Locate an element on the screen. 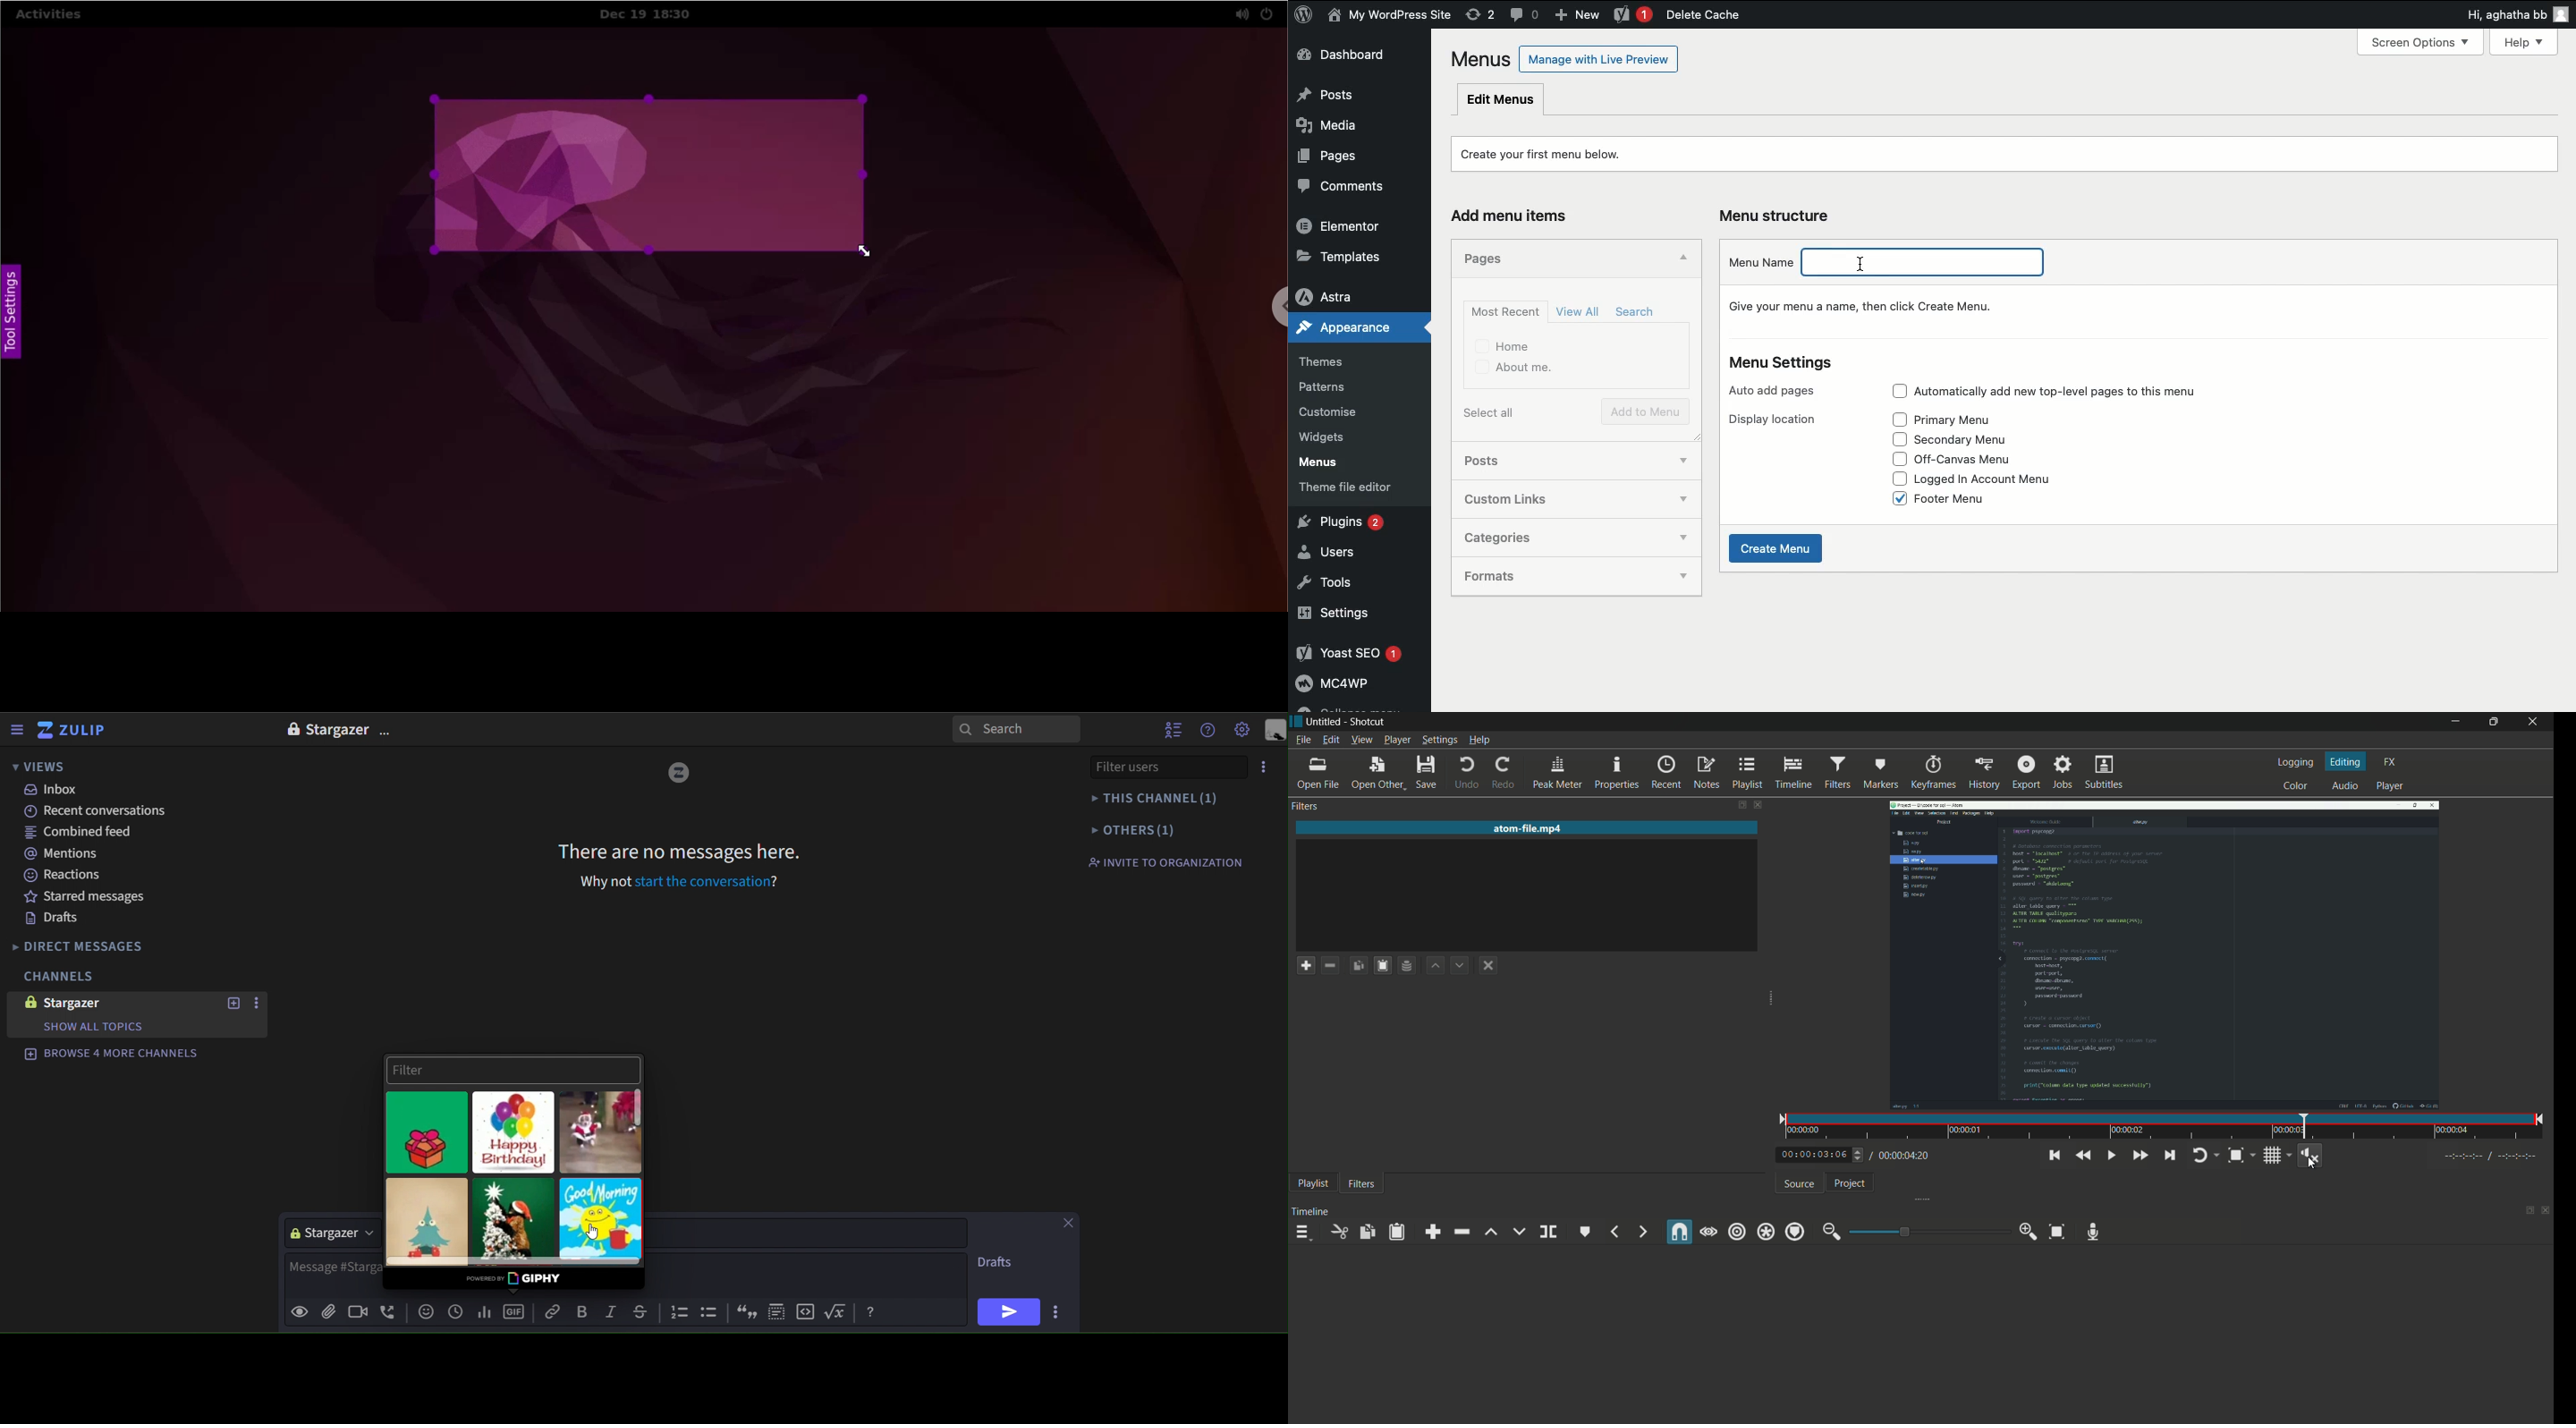 The width and height of the screenshot is (2576, 1428). jobs is located at coordinates (2061, 773).